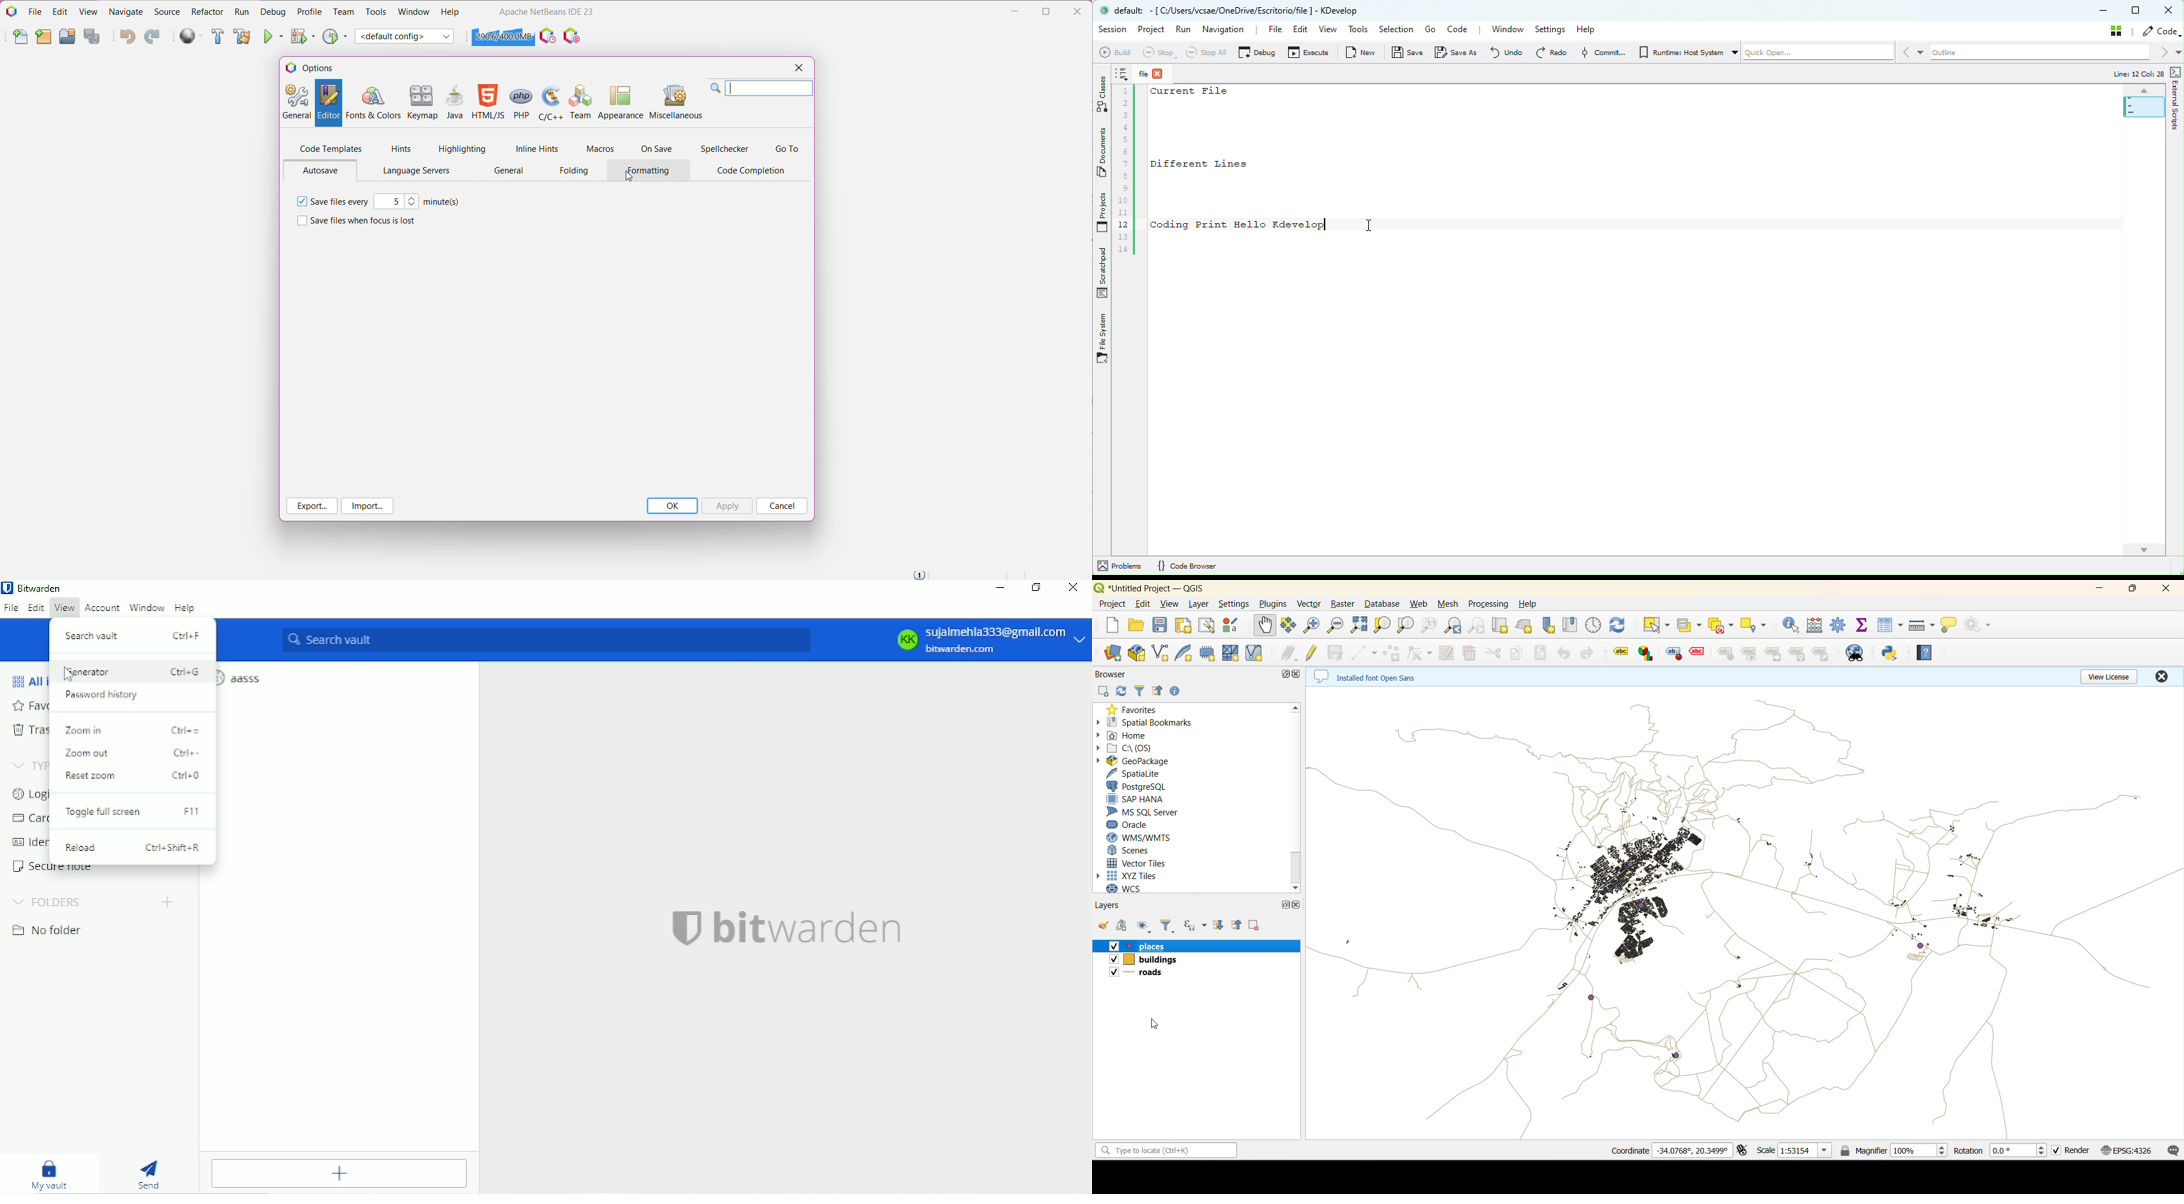  Describe the element at coordinates (1314, 653) in the screenshot. I see `toggle edits` at that location.